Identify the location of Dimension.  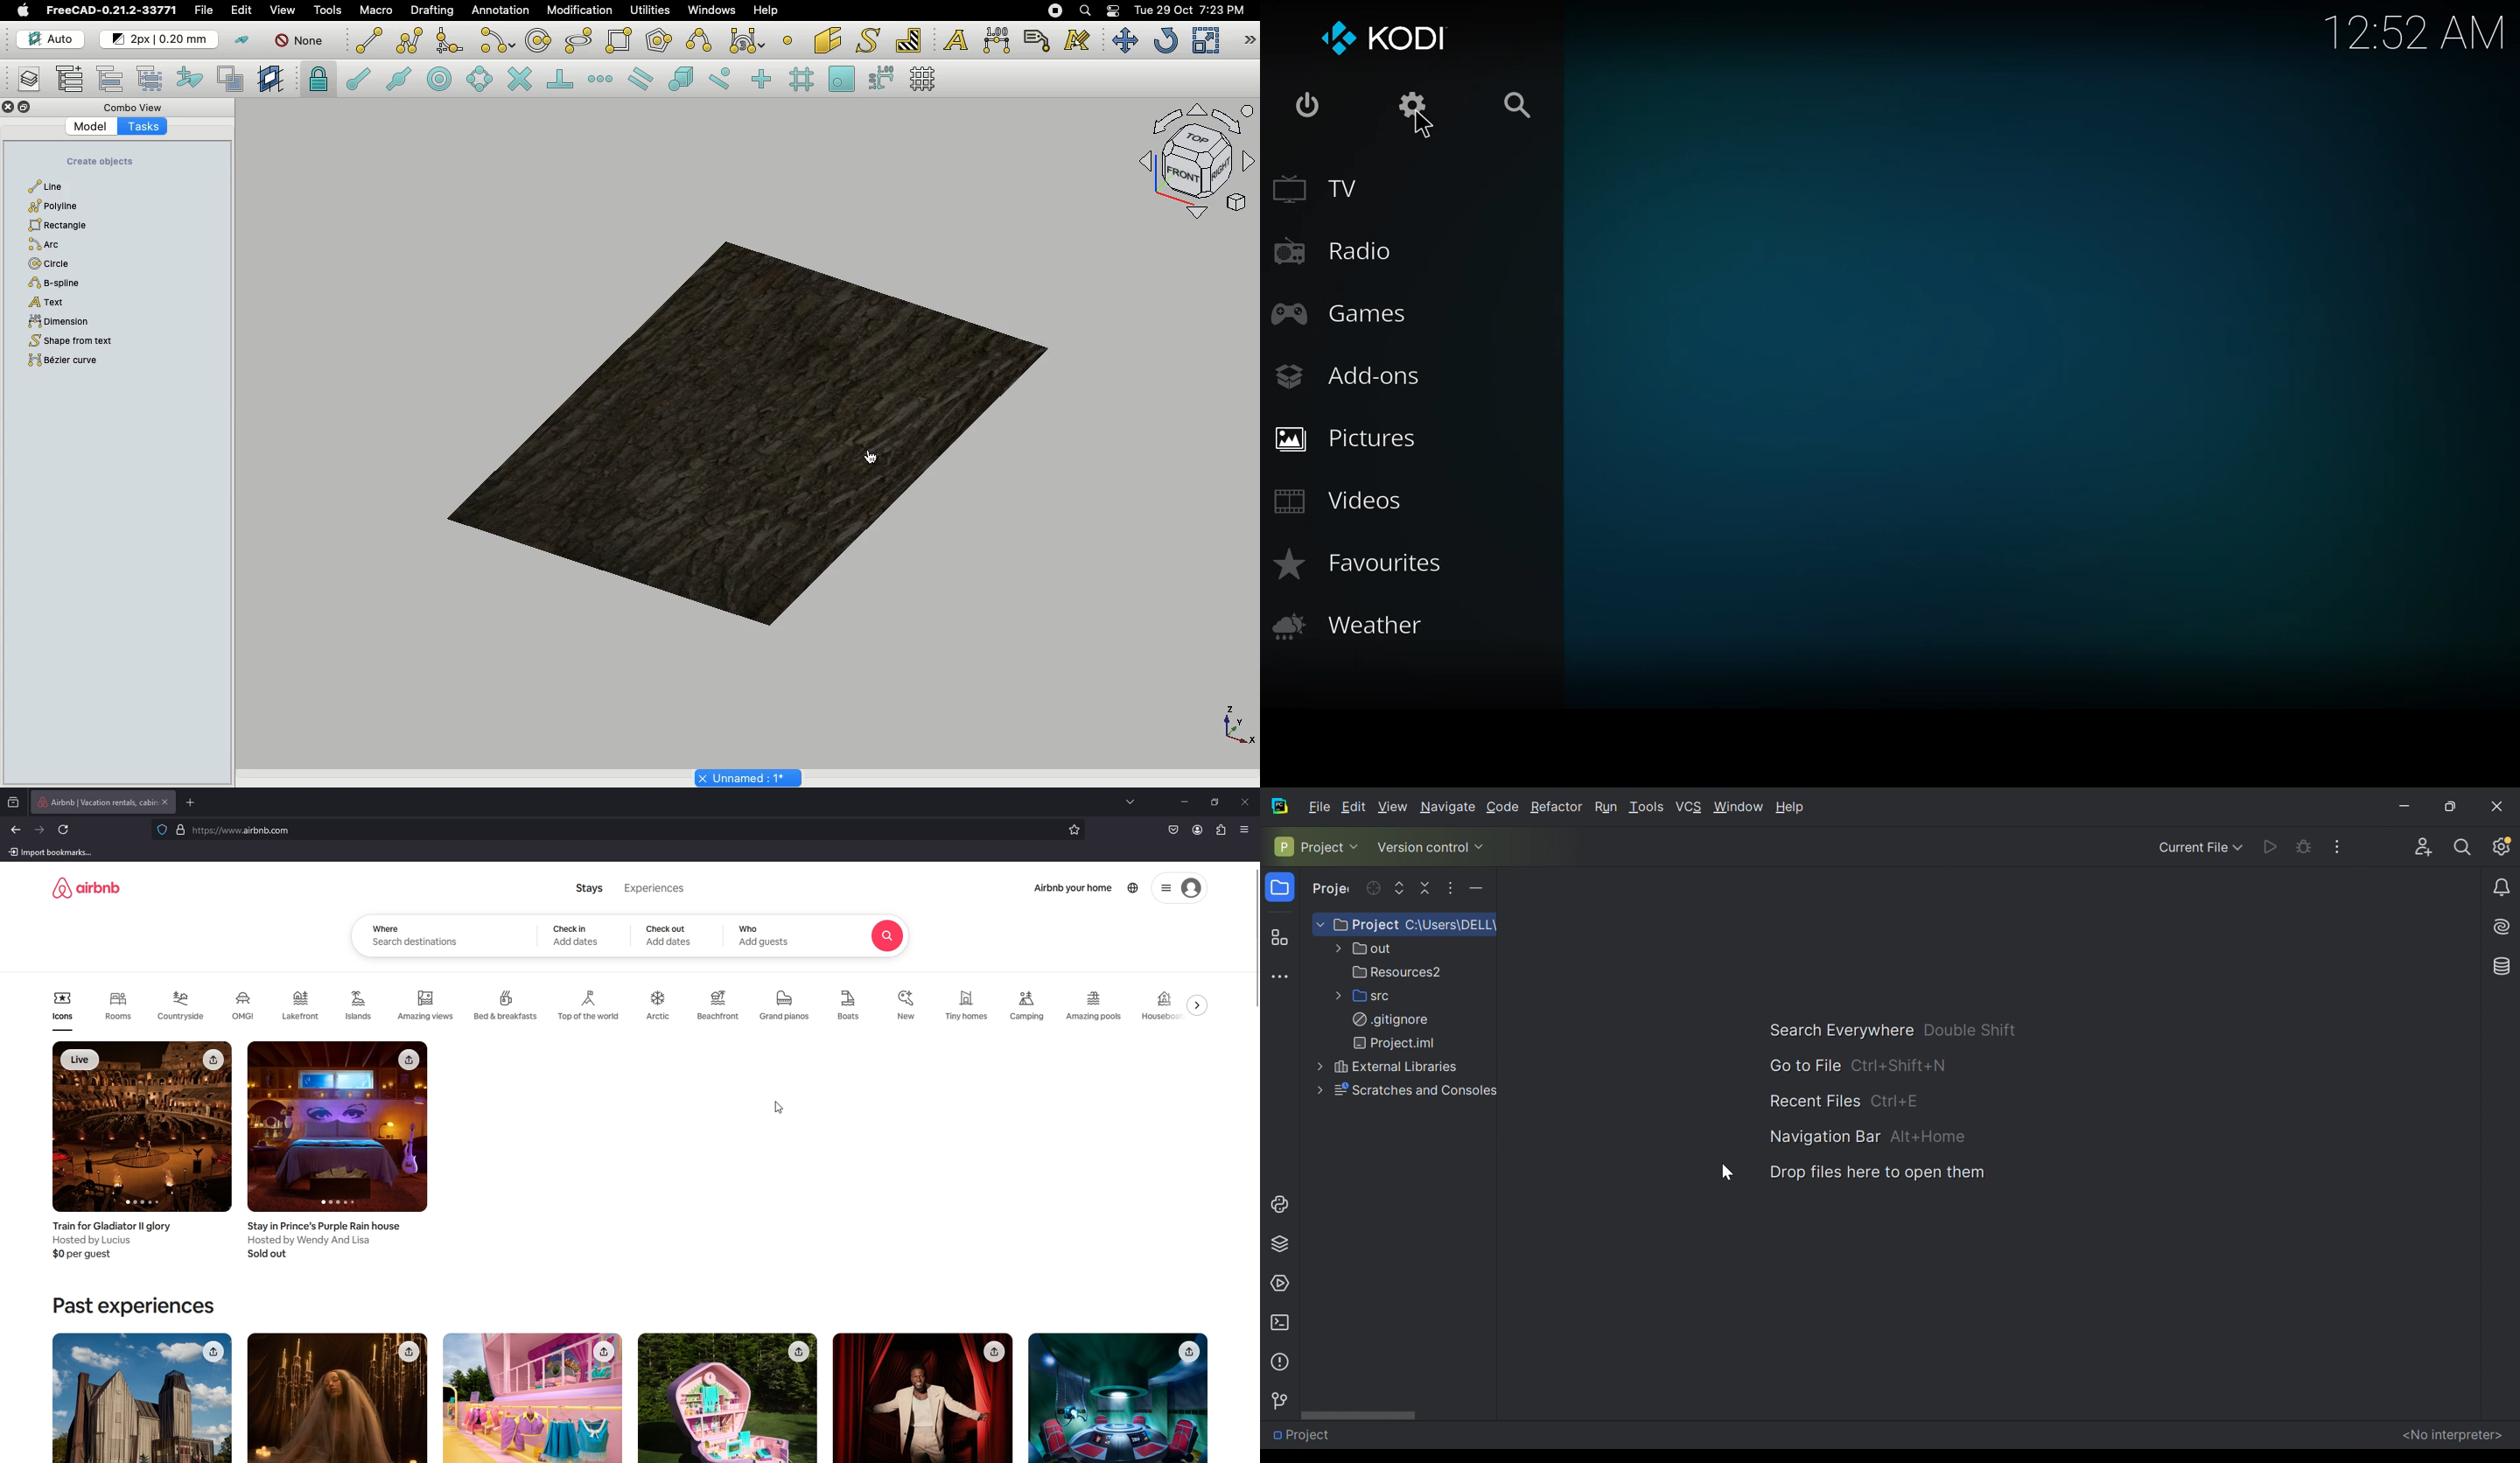
(60, 320).